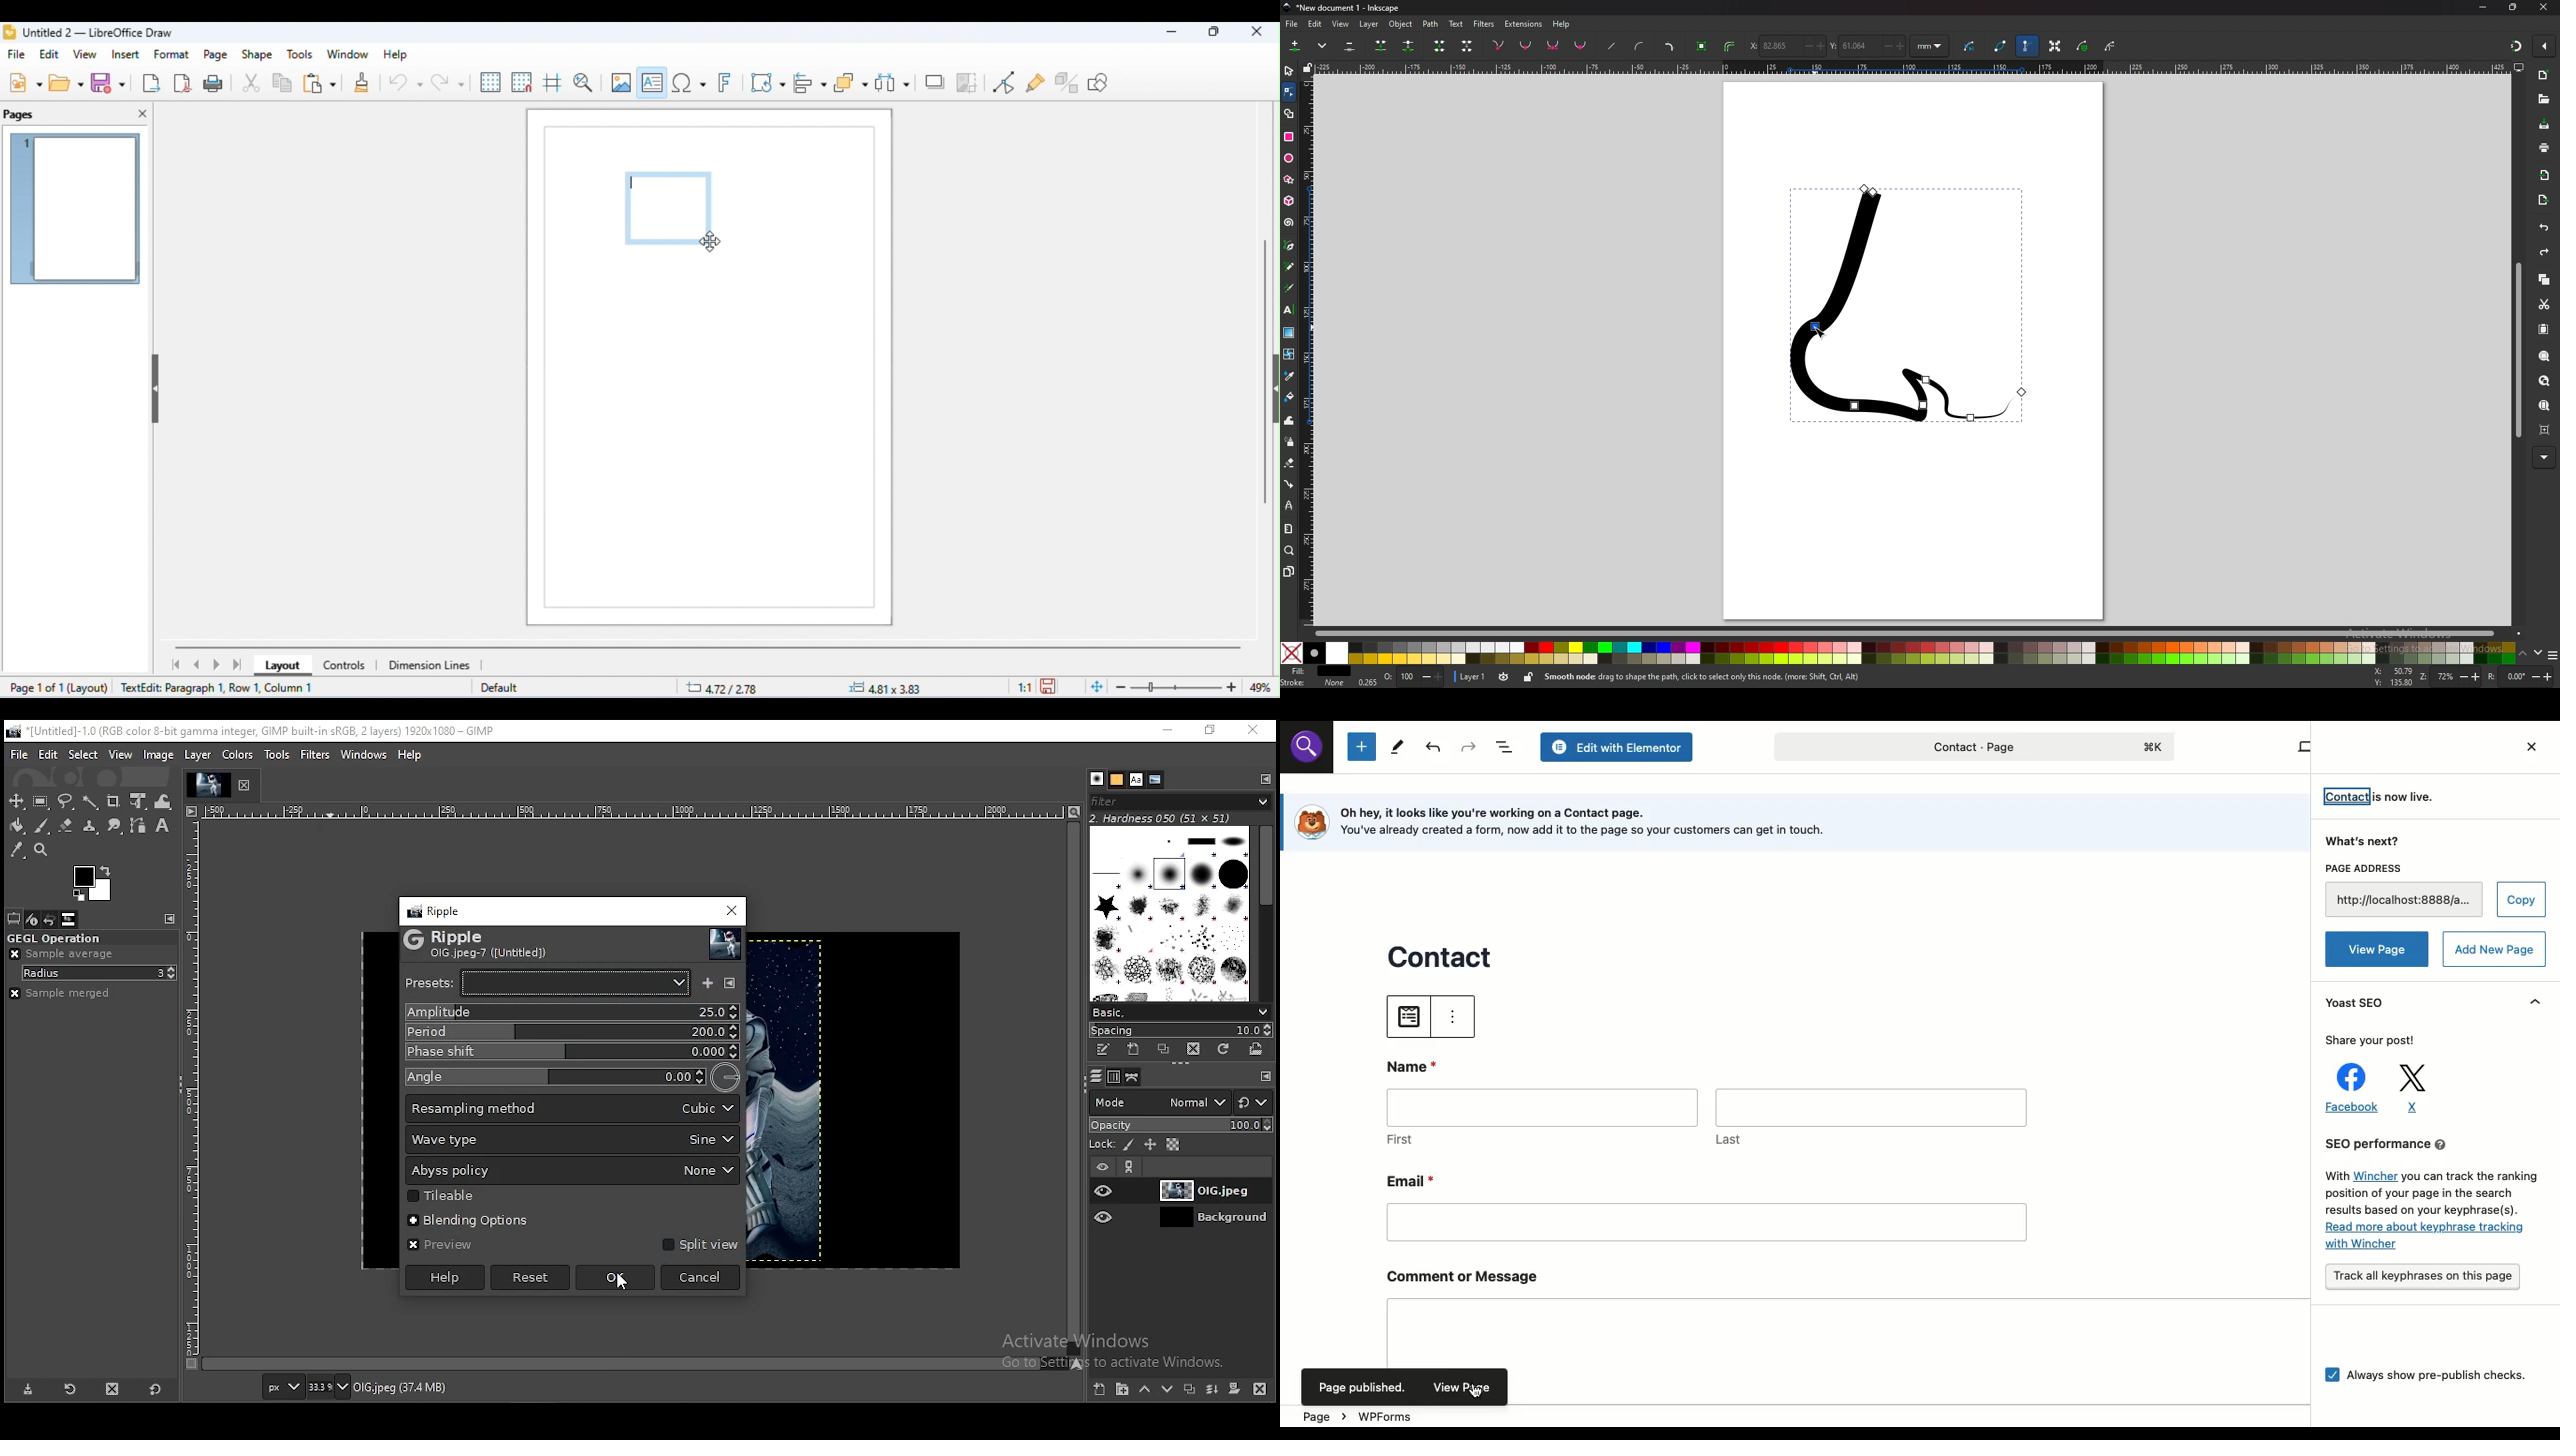 This screenshot has height=1456, width=2576. Describe the element at coordinates (709, 242) in the screenshot. I see `cursor` at that location.